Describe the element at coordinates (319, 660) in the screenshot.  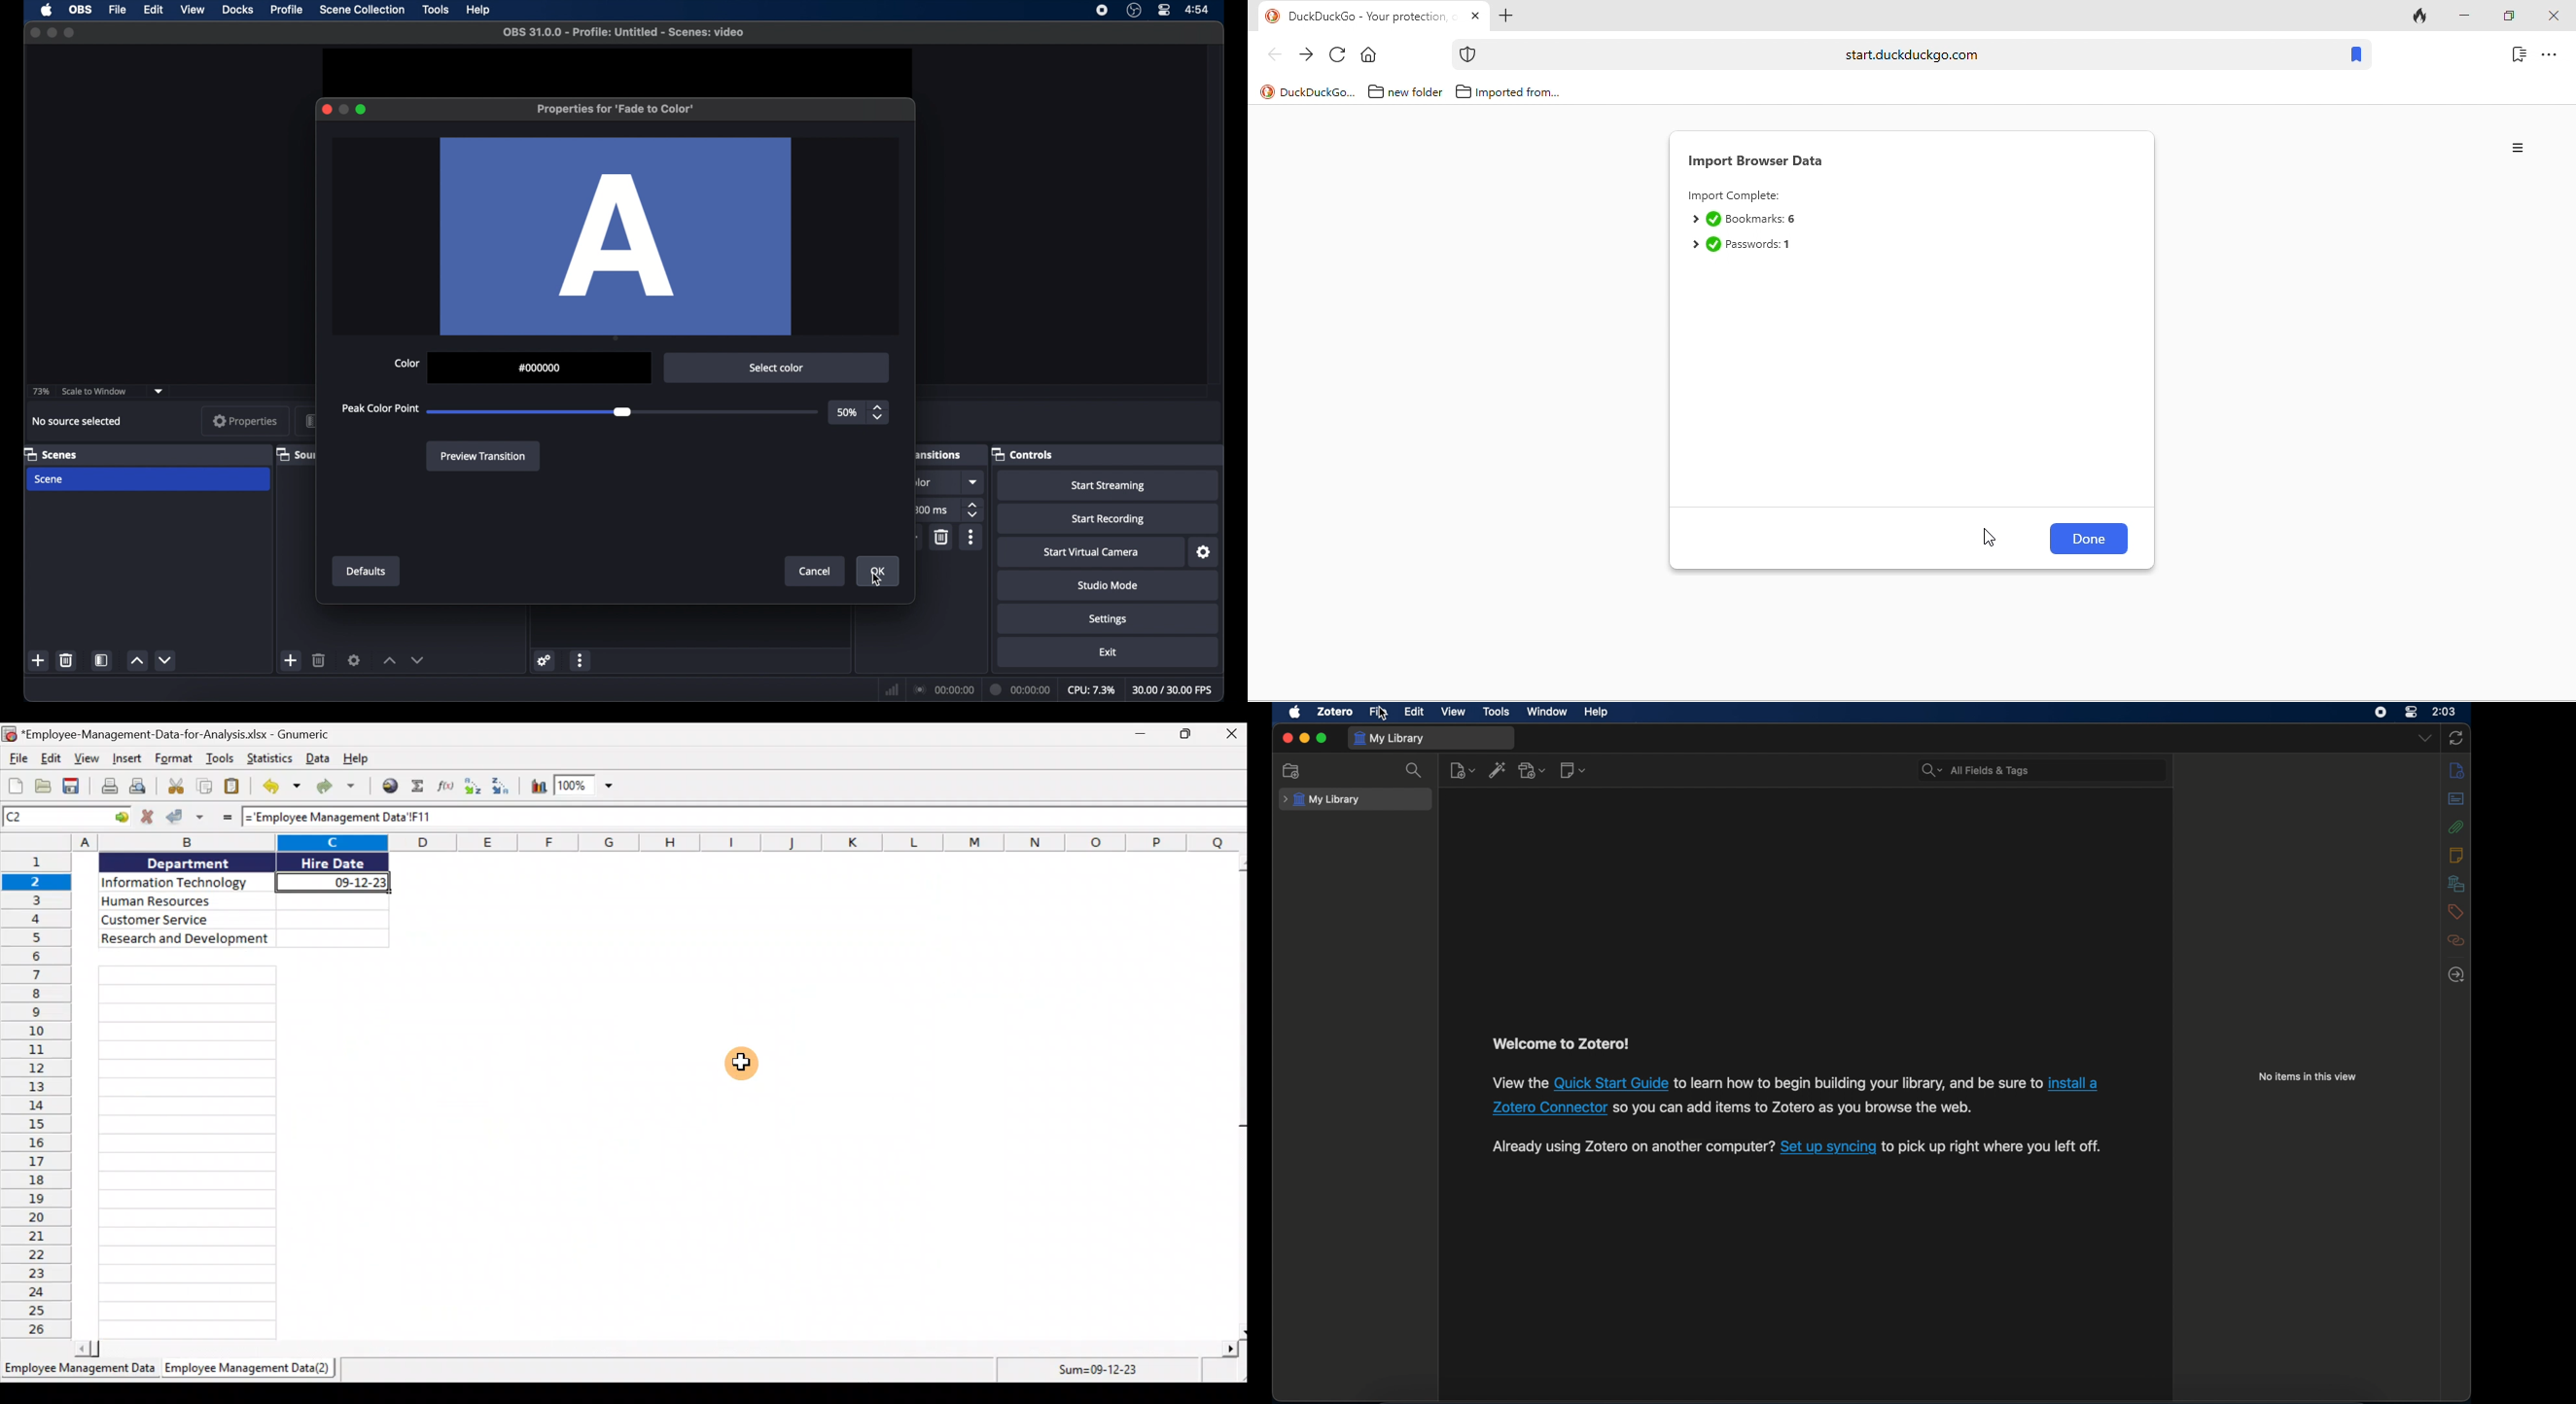
I see `delete` at that location.